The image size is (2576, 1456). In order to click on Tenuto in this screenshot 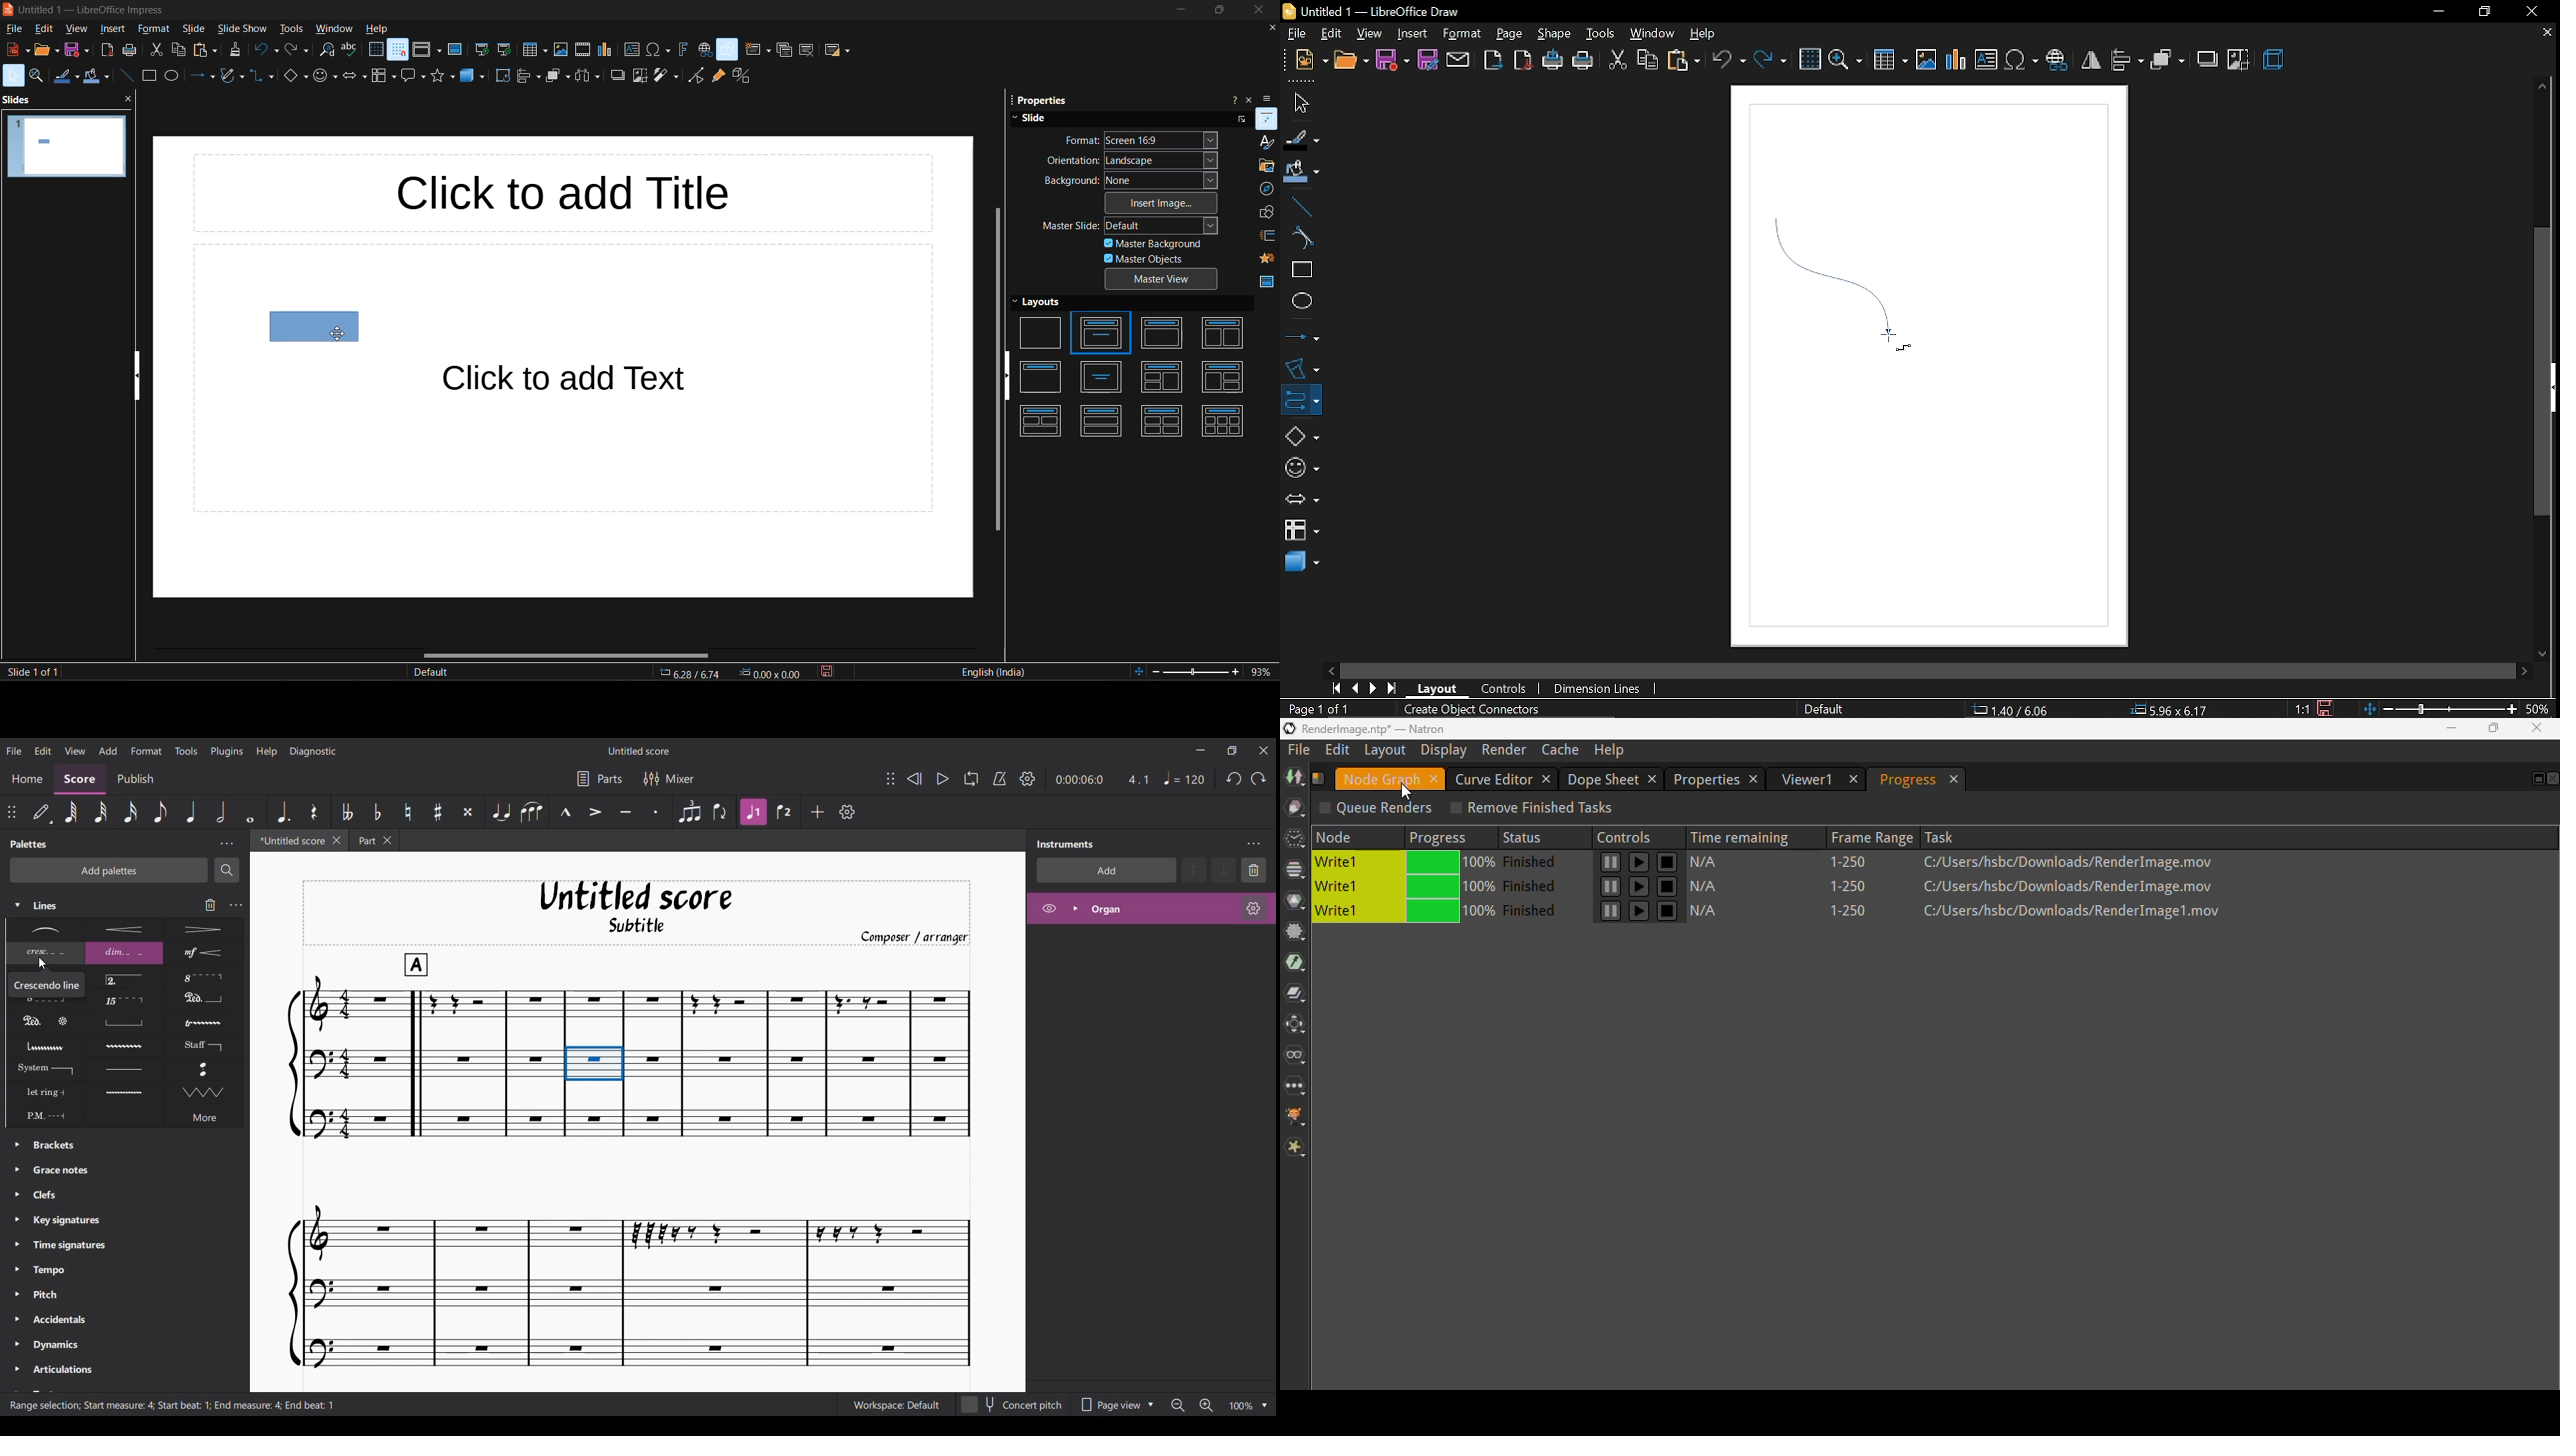, I will do `click(626, 812)`.